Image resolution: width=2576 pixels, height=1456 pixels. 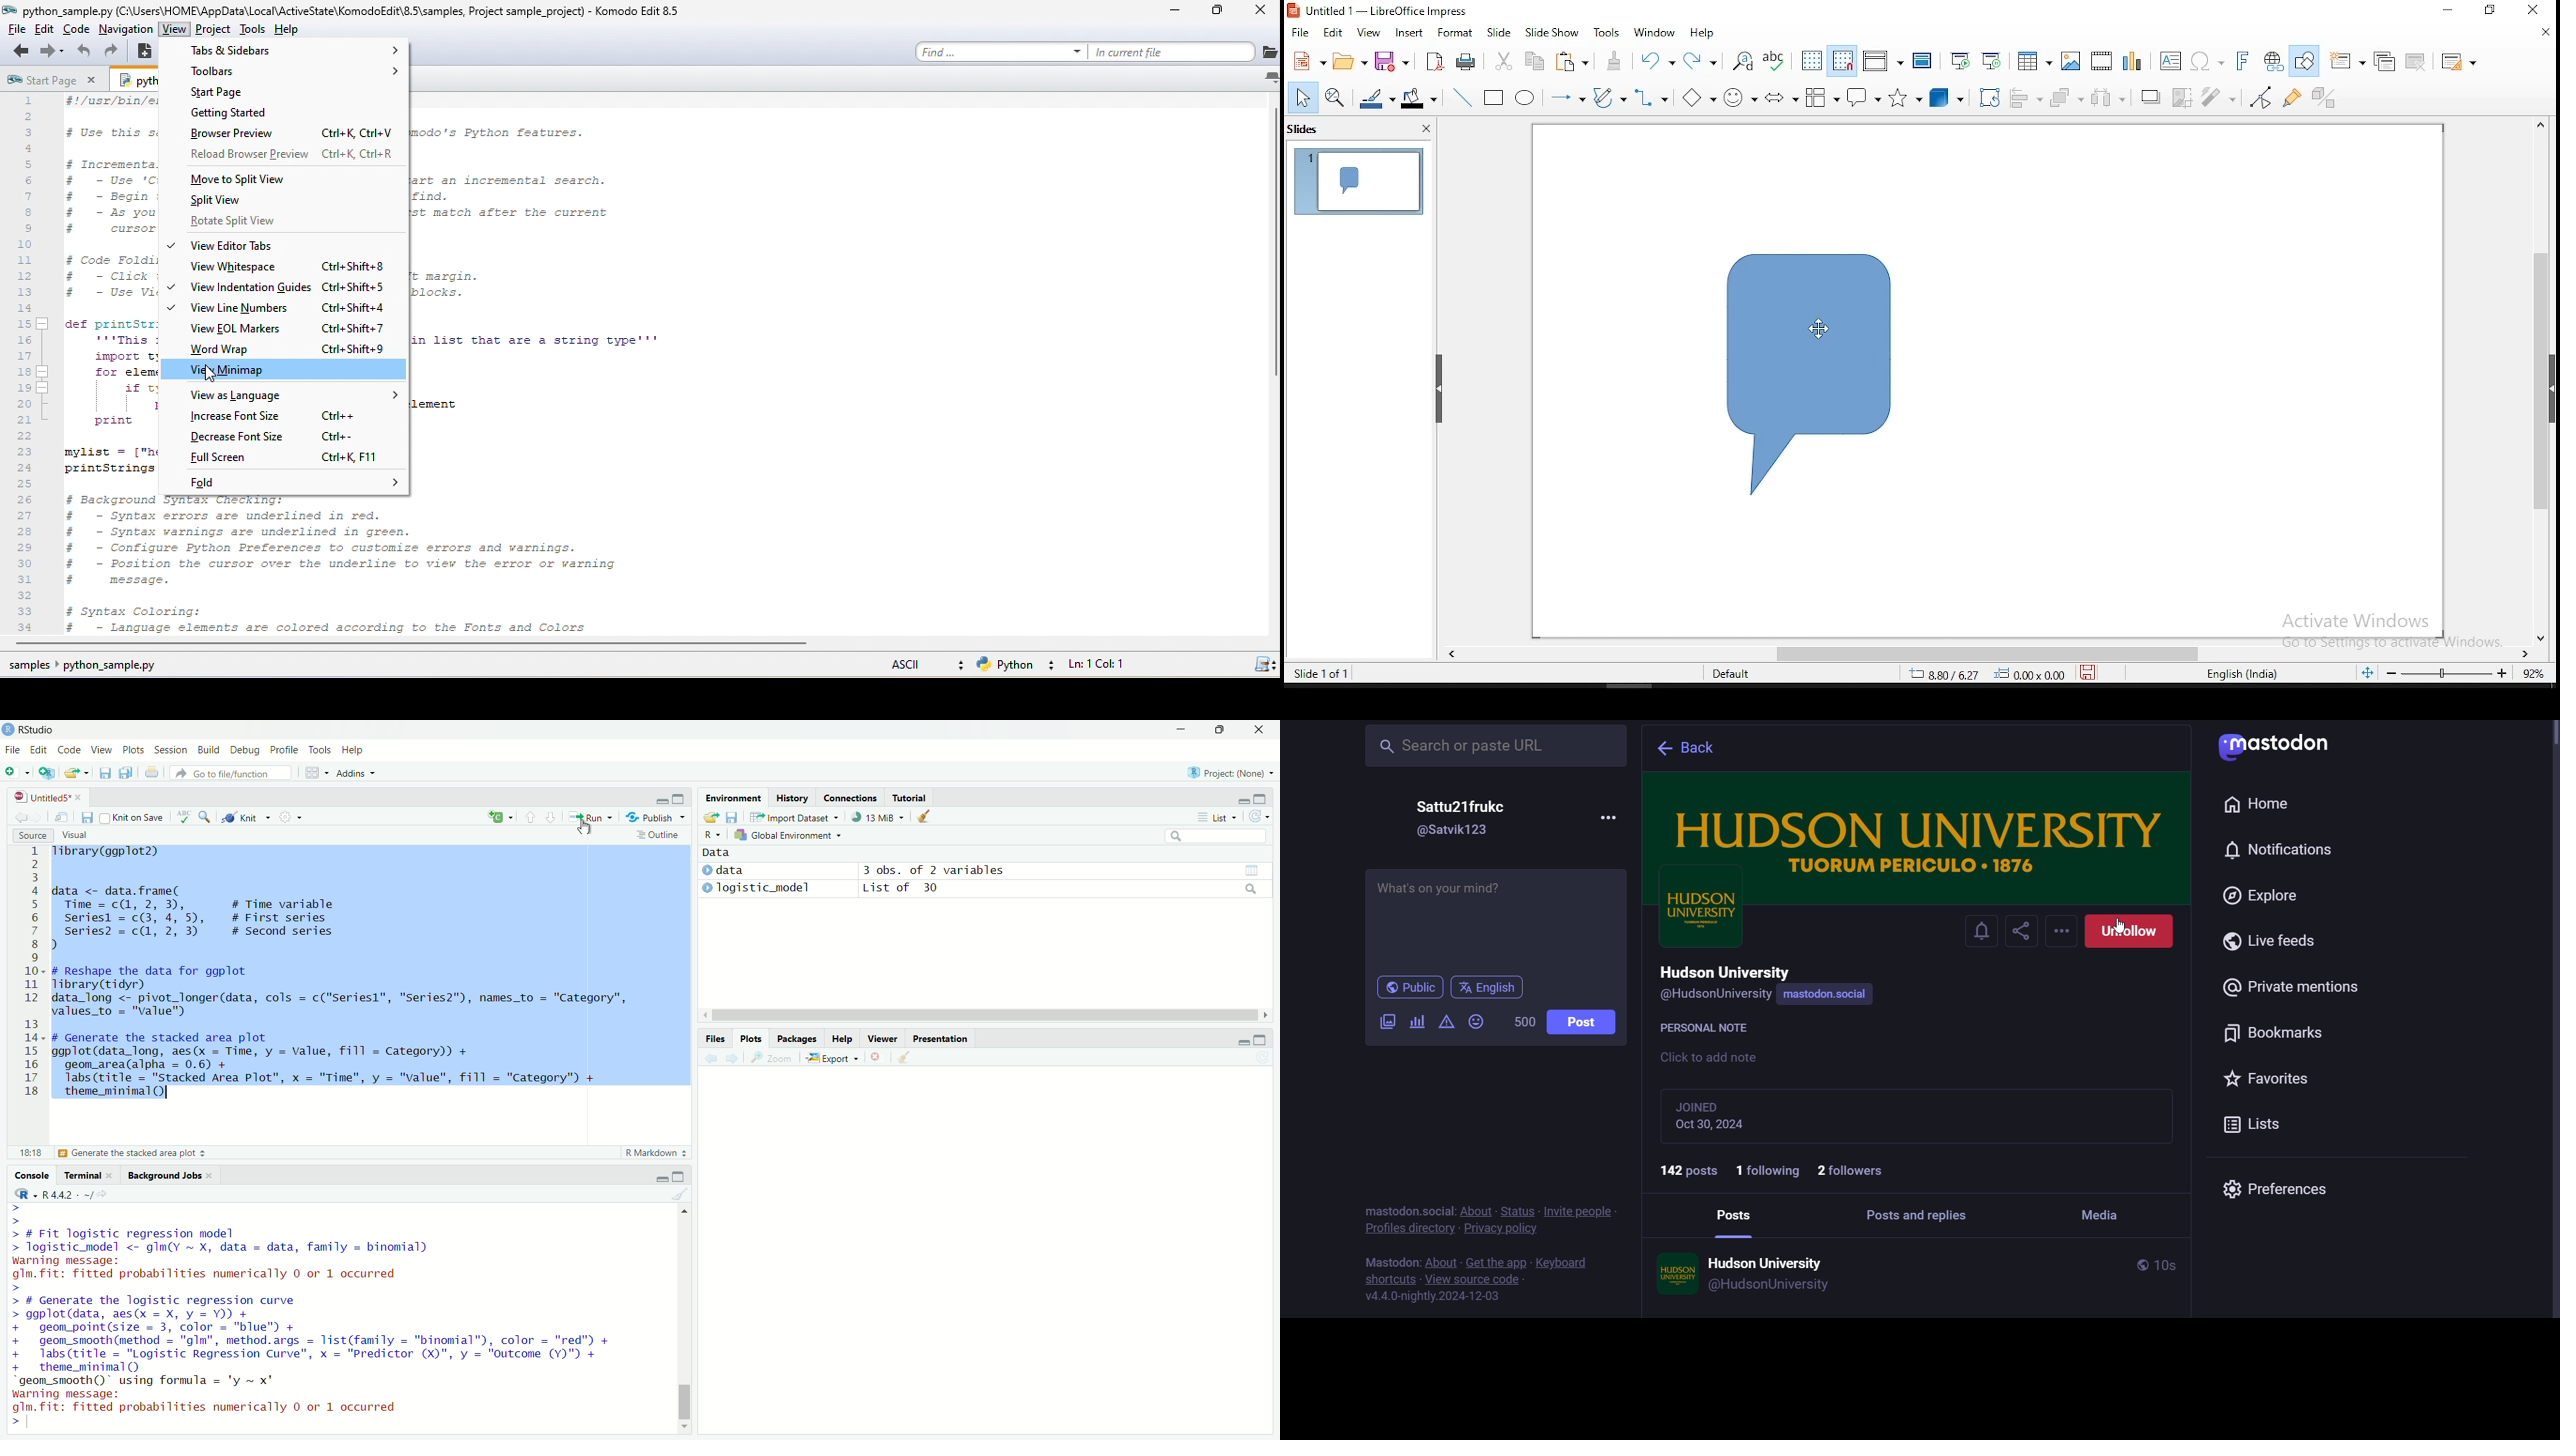 I want to click on Sattu21frukc, so click(x=1476, y=806).